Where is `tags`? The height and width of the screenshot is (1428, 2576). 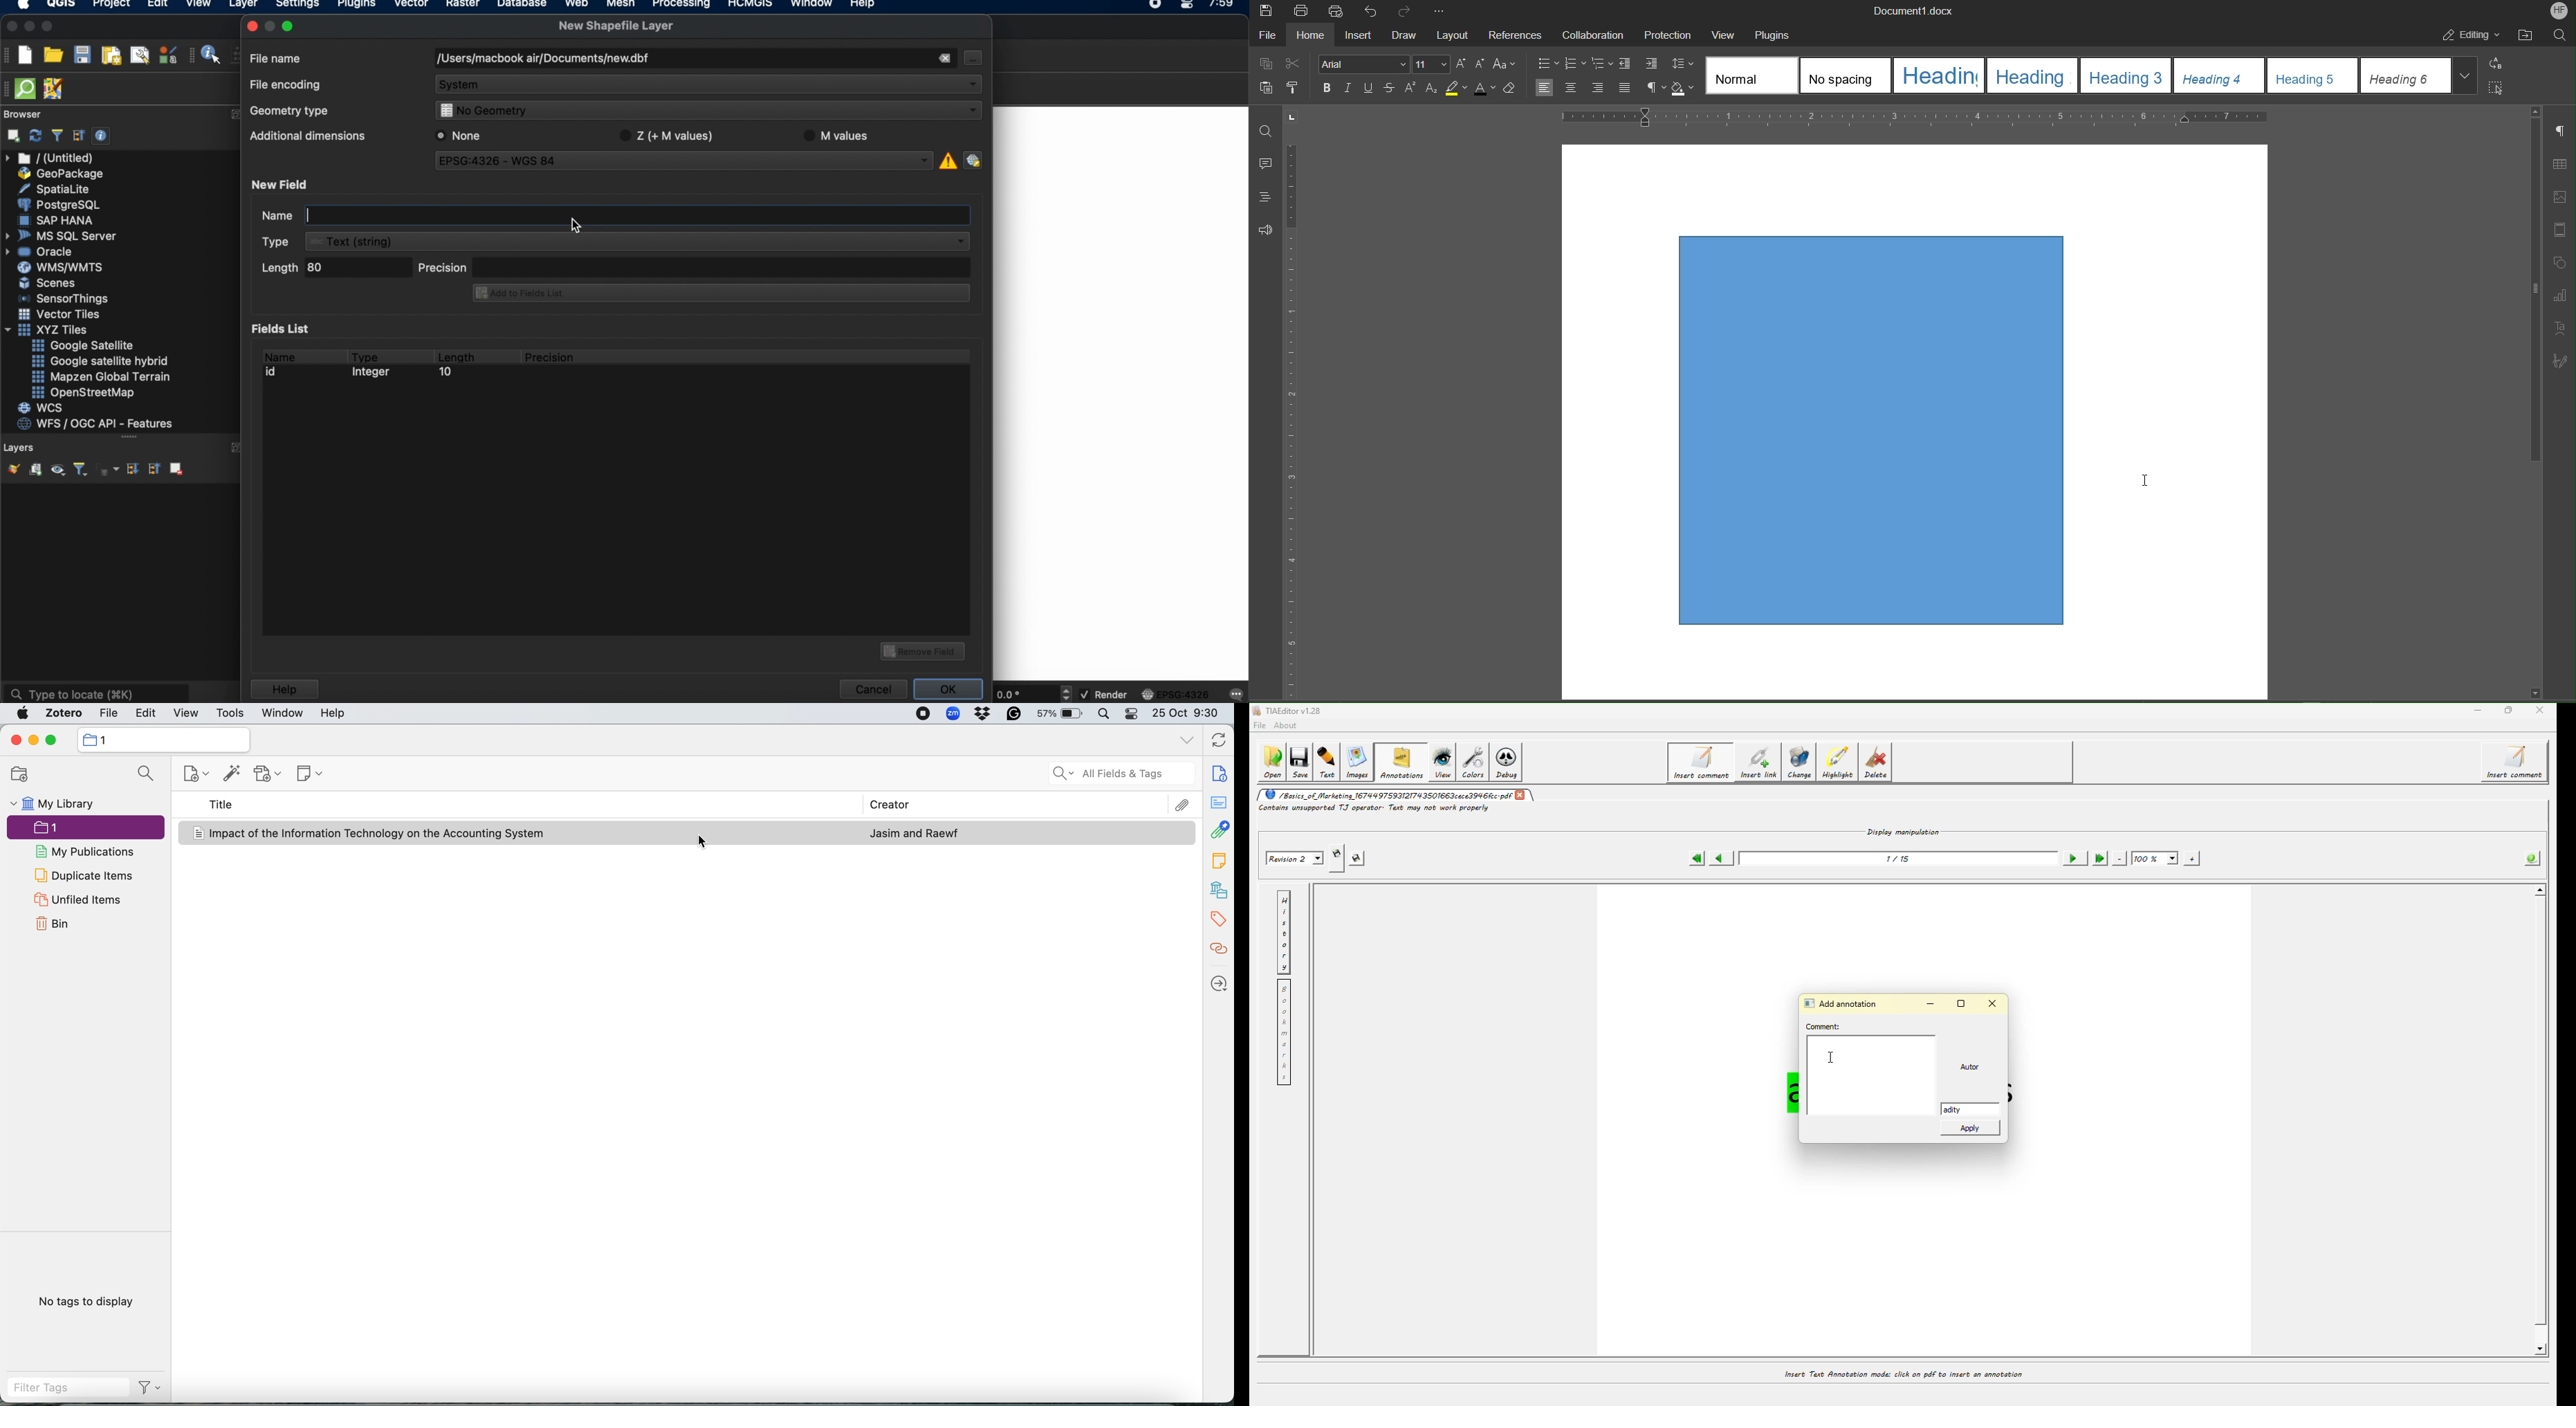
tags is located at coordinates (1218, 919).